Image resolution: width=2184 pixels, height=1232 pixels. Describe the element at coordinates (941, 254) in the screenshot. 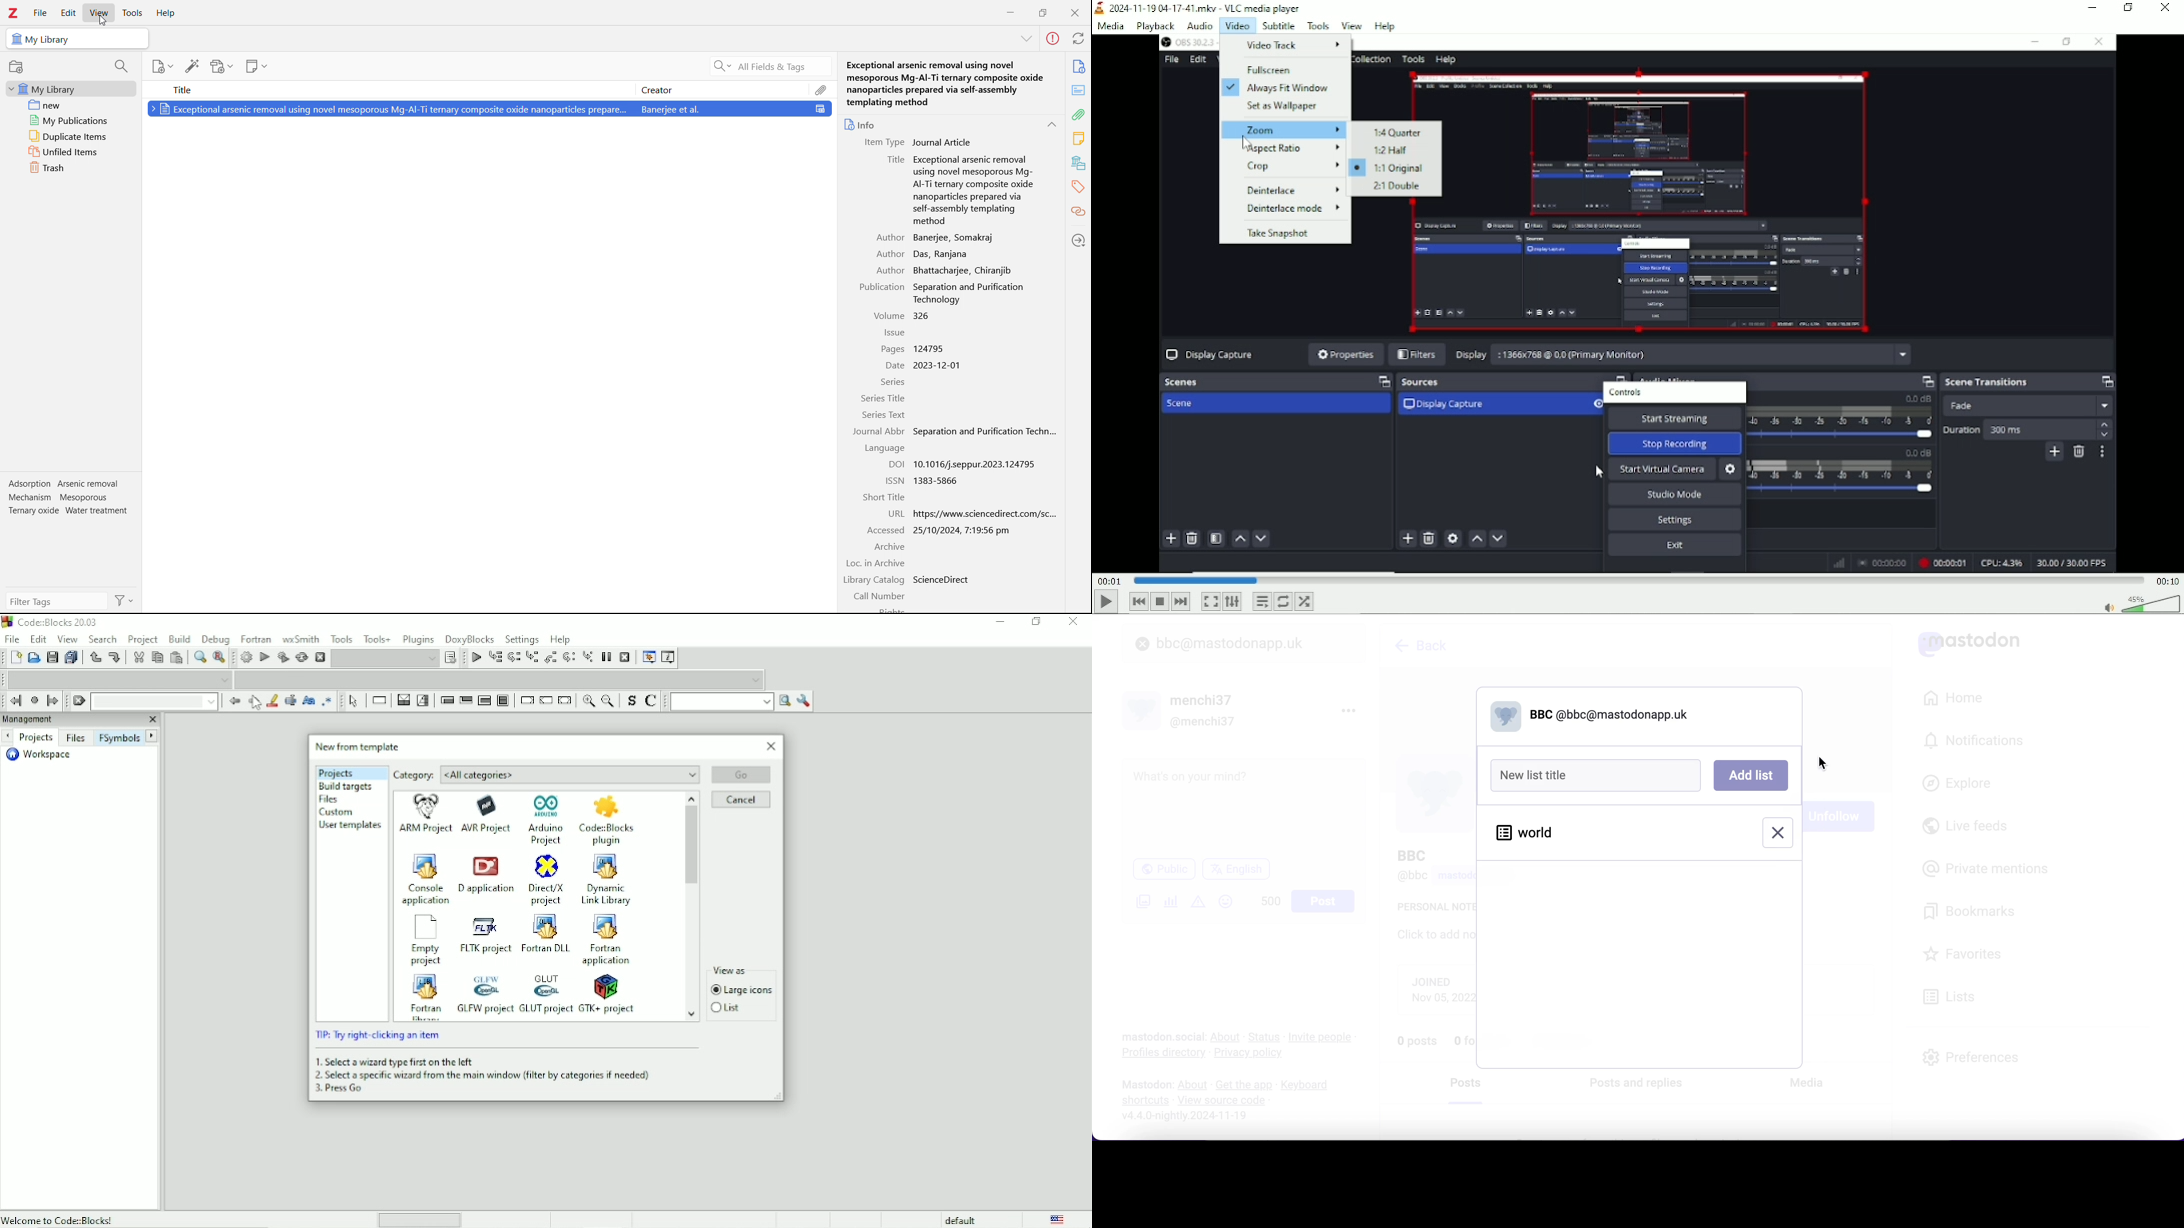

I see `Das, Ranjana` at that location.